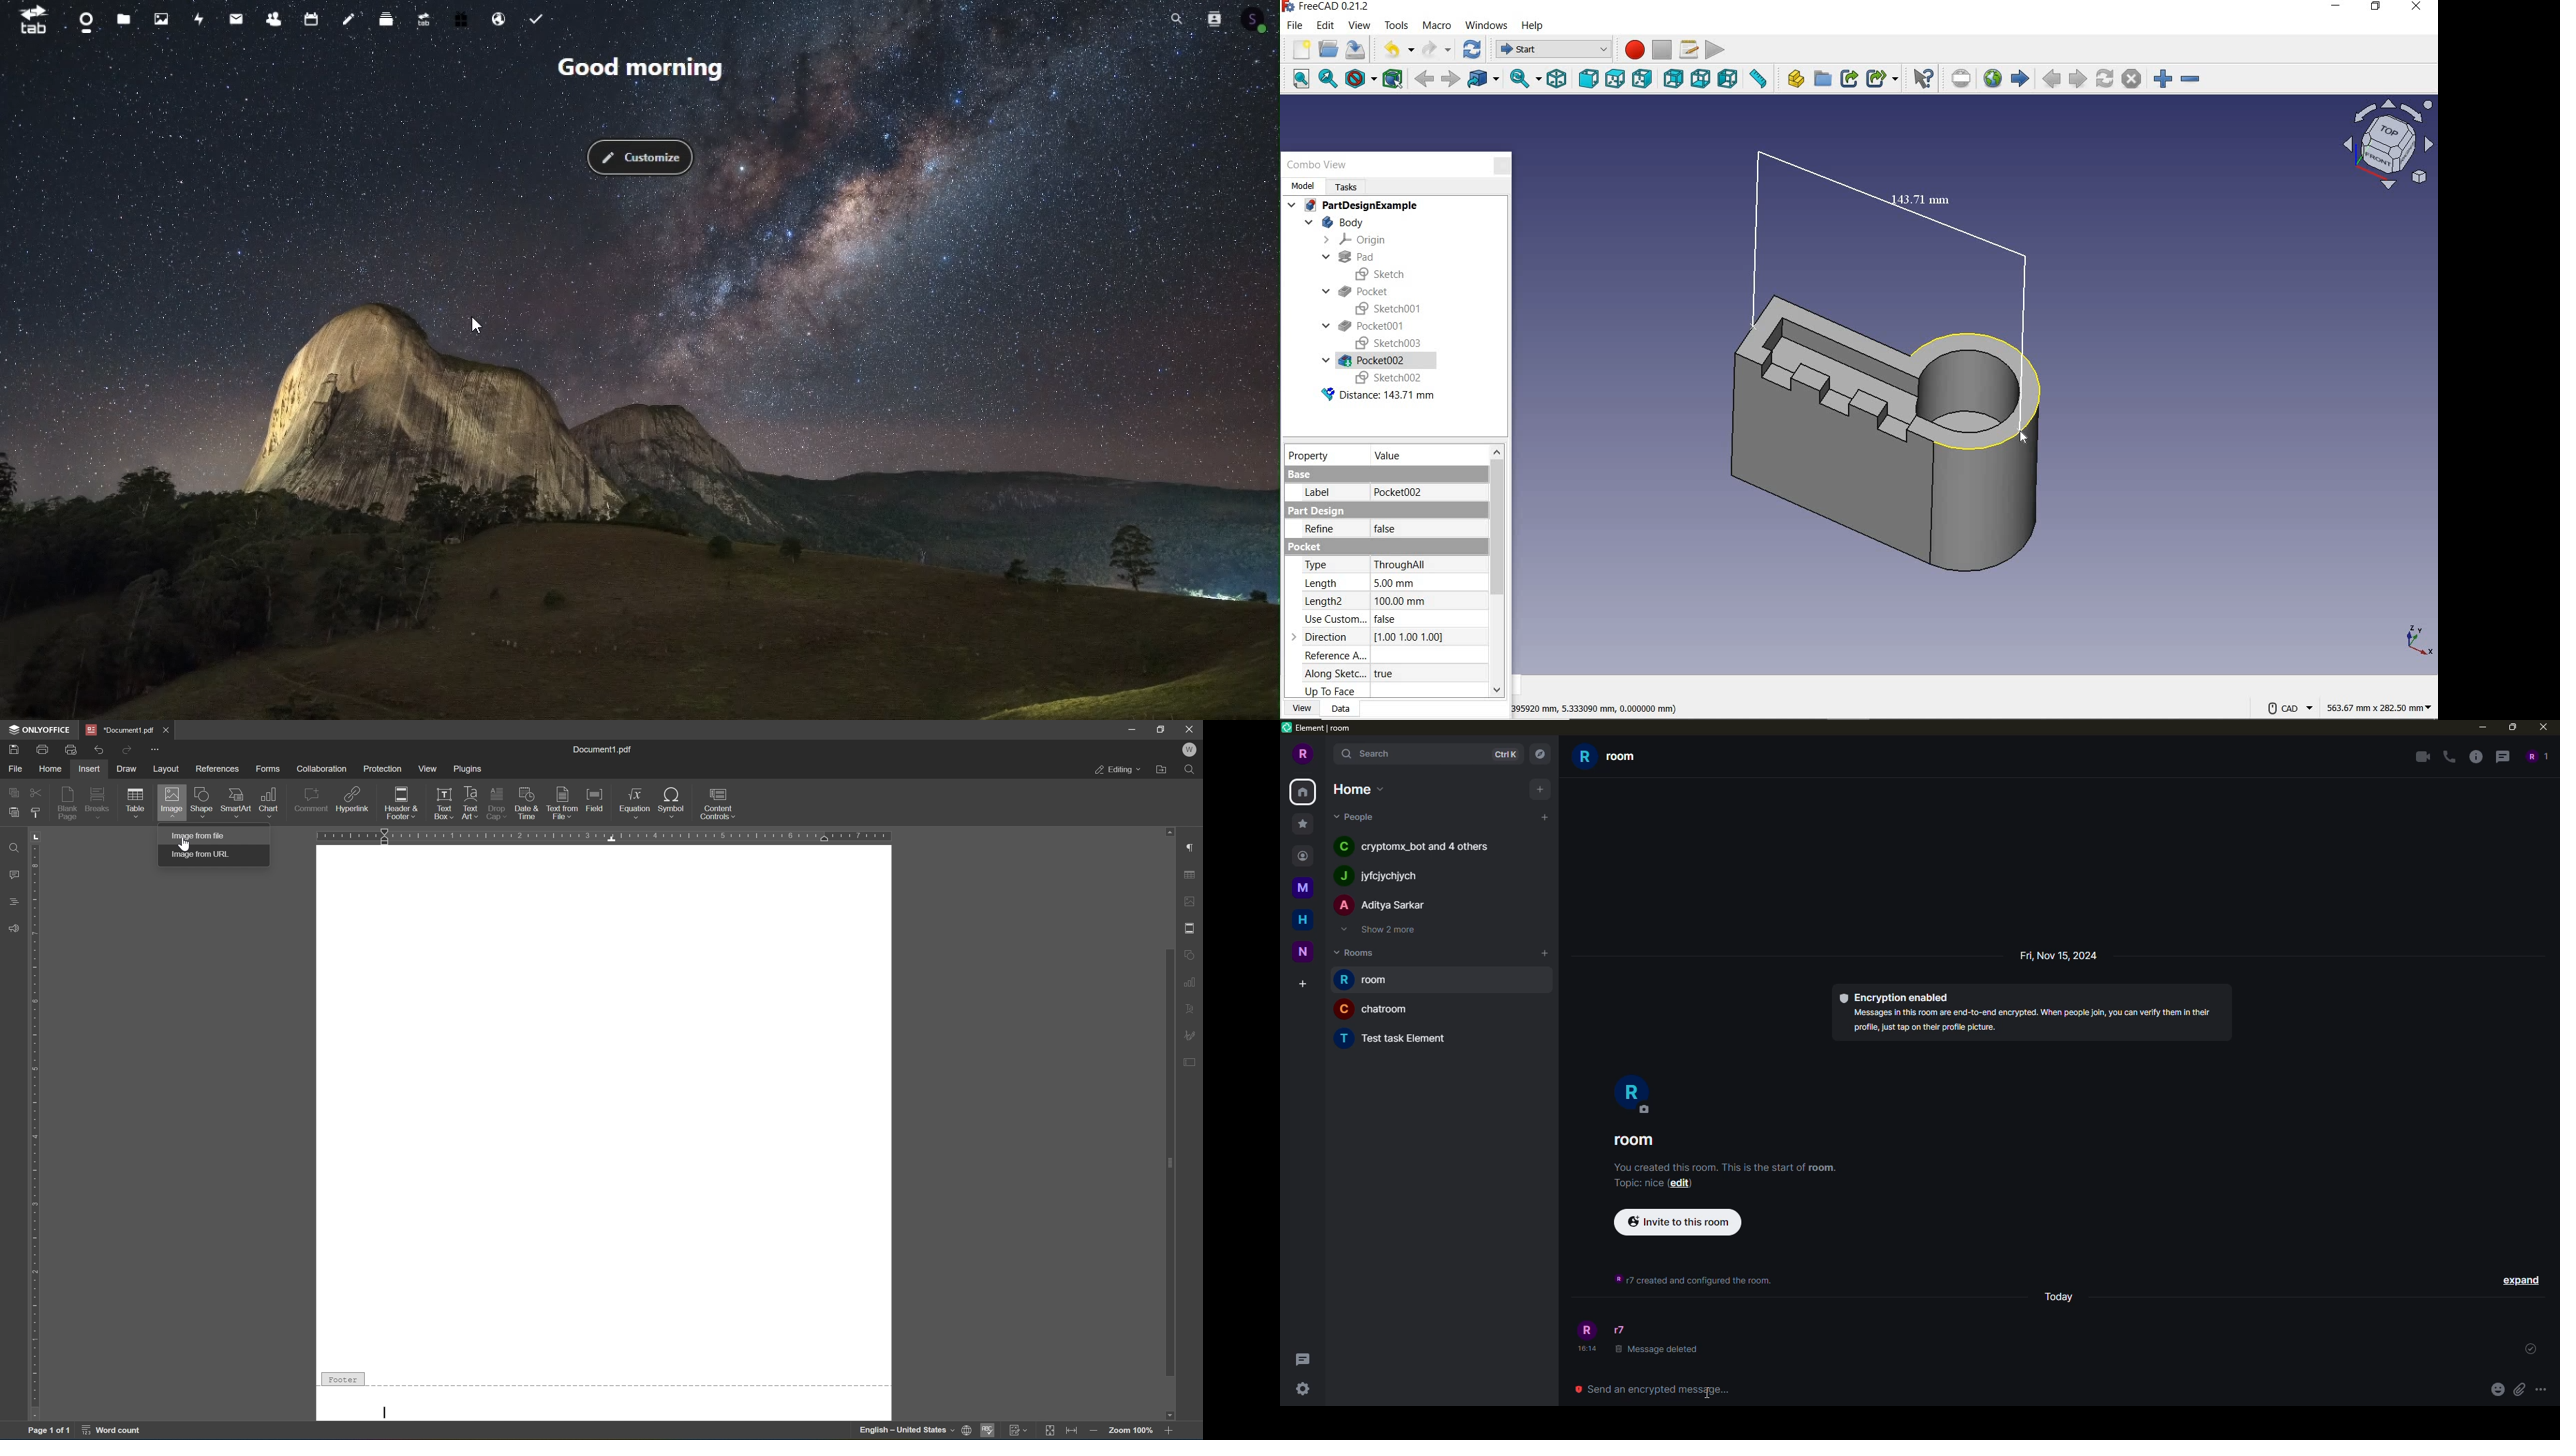 This screenshot has height=1456, width=2576. What do you see at coordinates (1305, 953) in the screenshot?
I see `space` at bounding box center [1305, 953].